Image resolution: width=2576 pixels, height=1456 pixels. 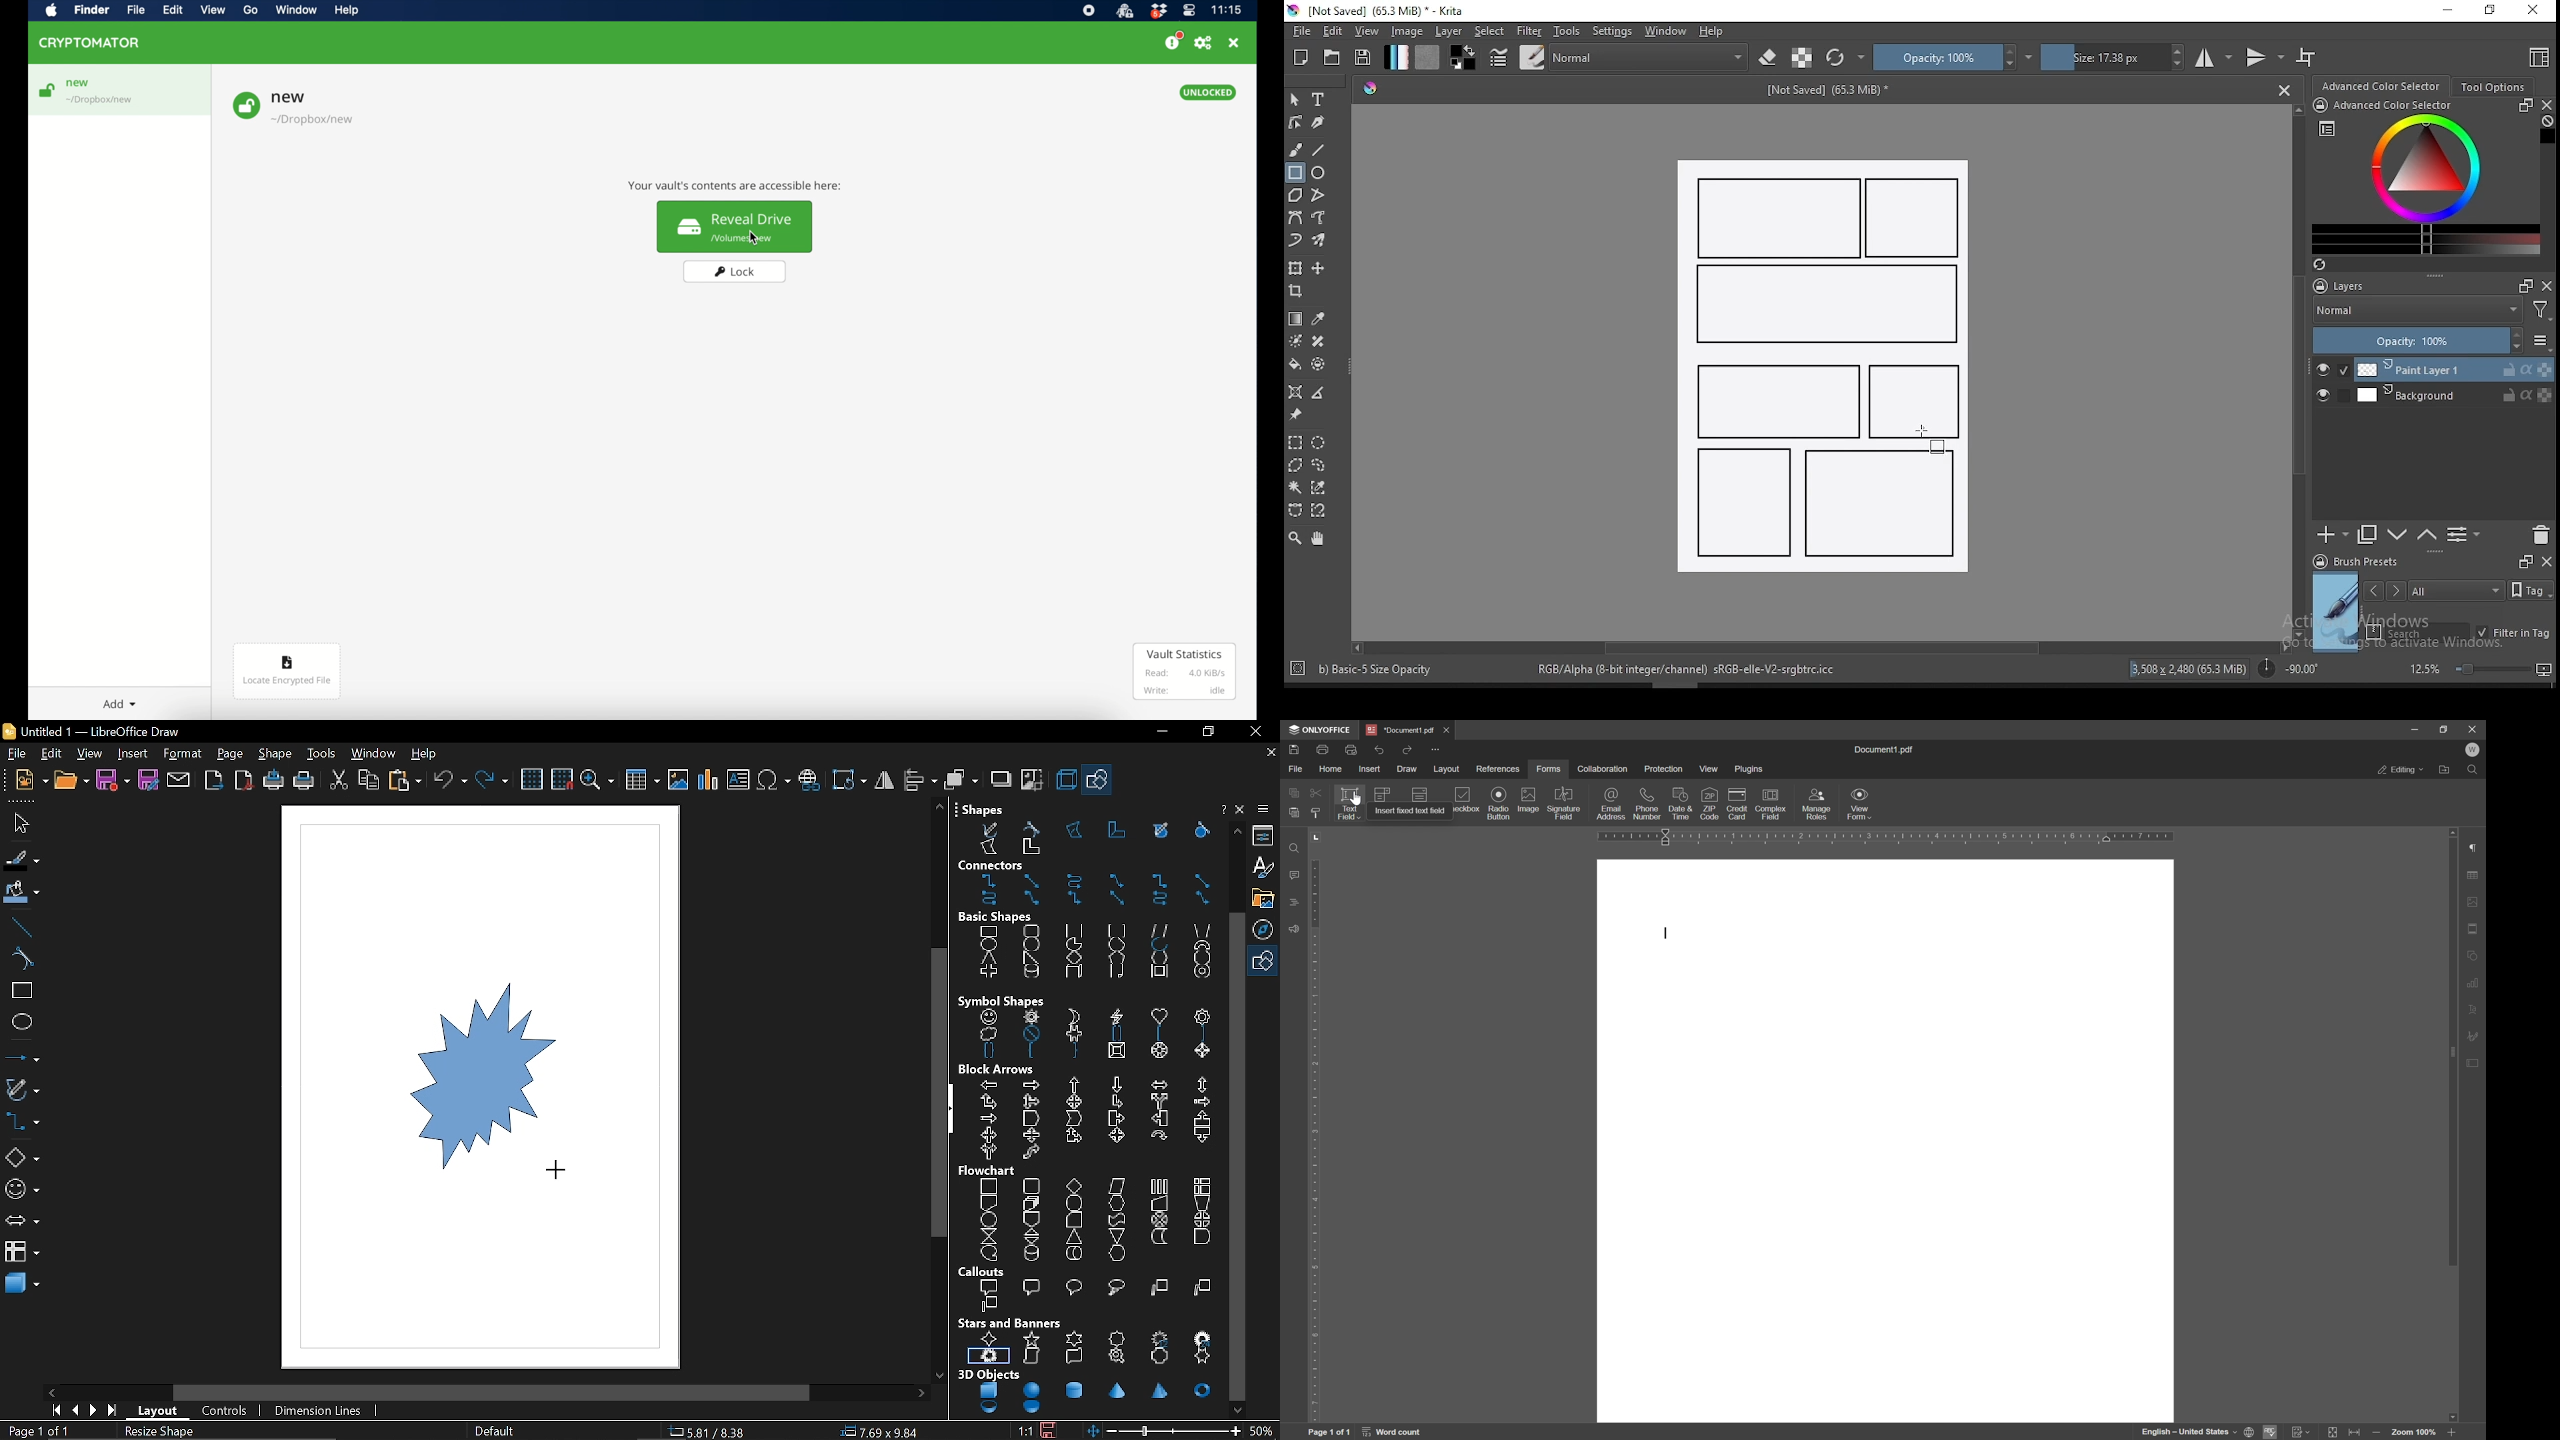 What do you see at coordinates (2525, 561) in the screenshot?
I see `Frames` at bounding box center [2525, 561].